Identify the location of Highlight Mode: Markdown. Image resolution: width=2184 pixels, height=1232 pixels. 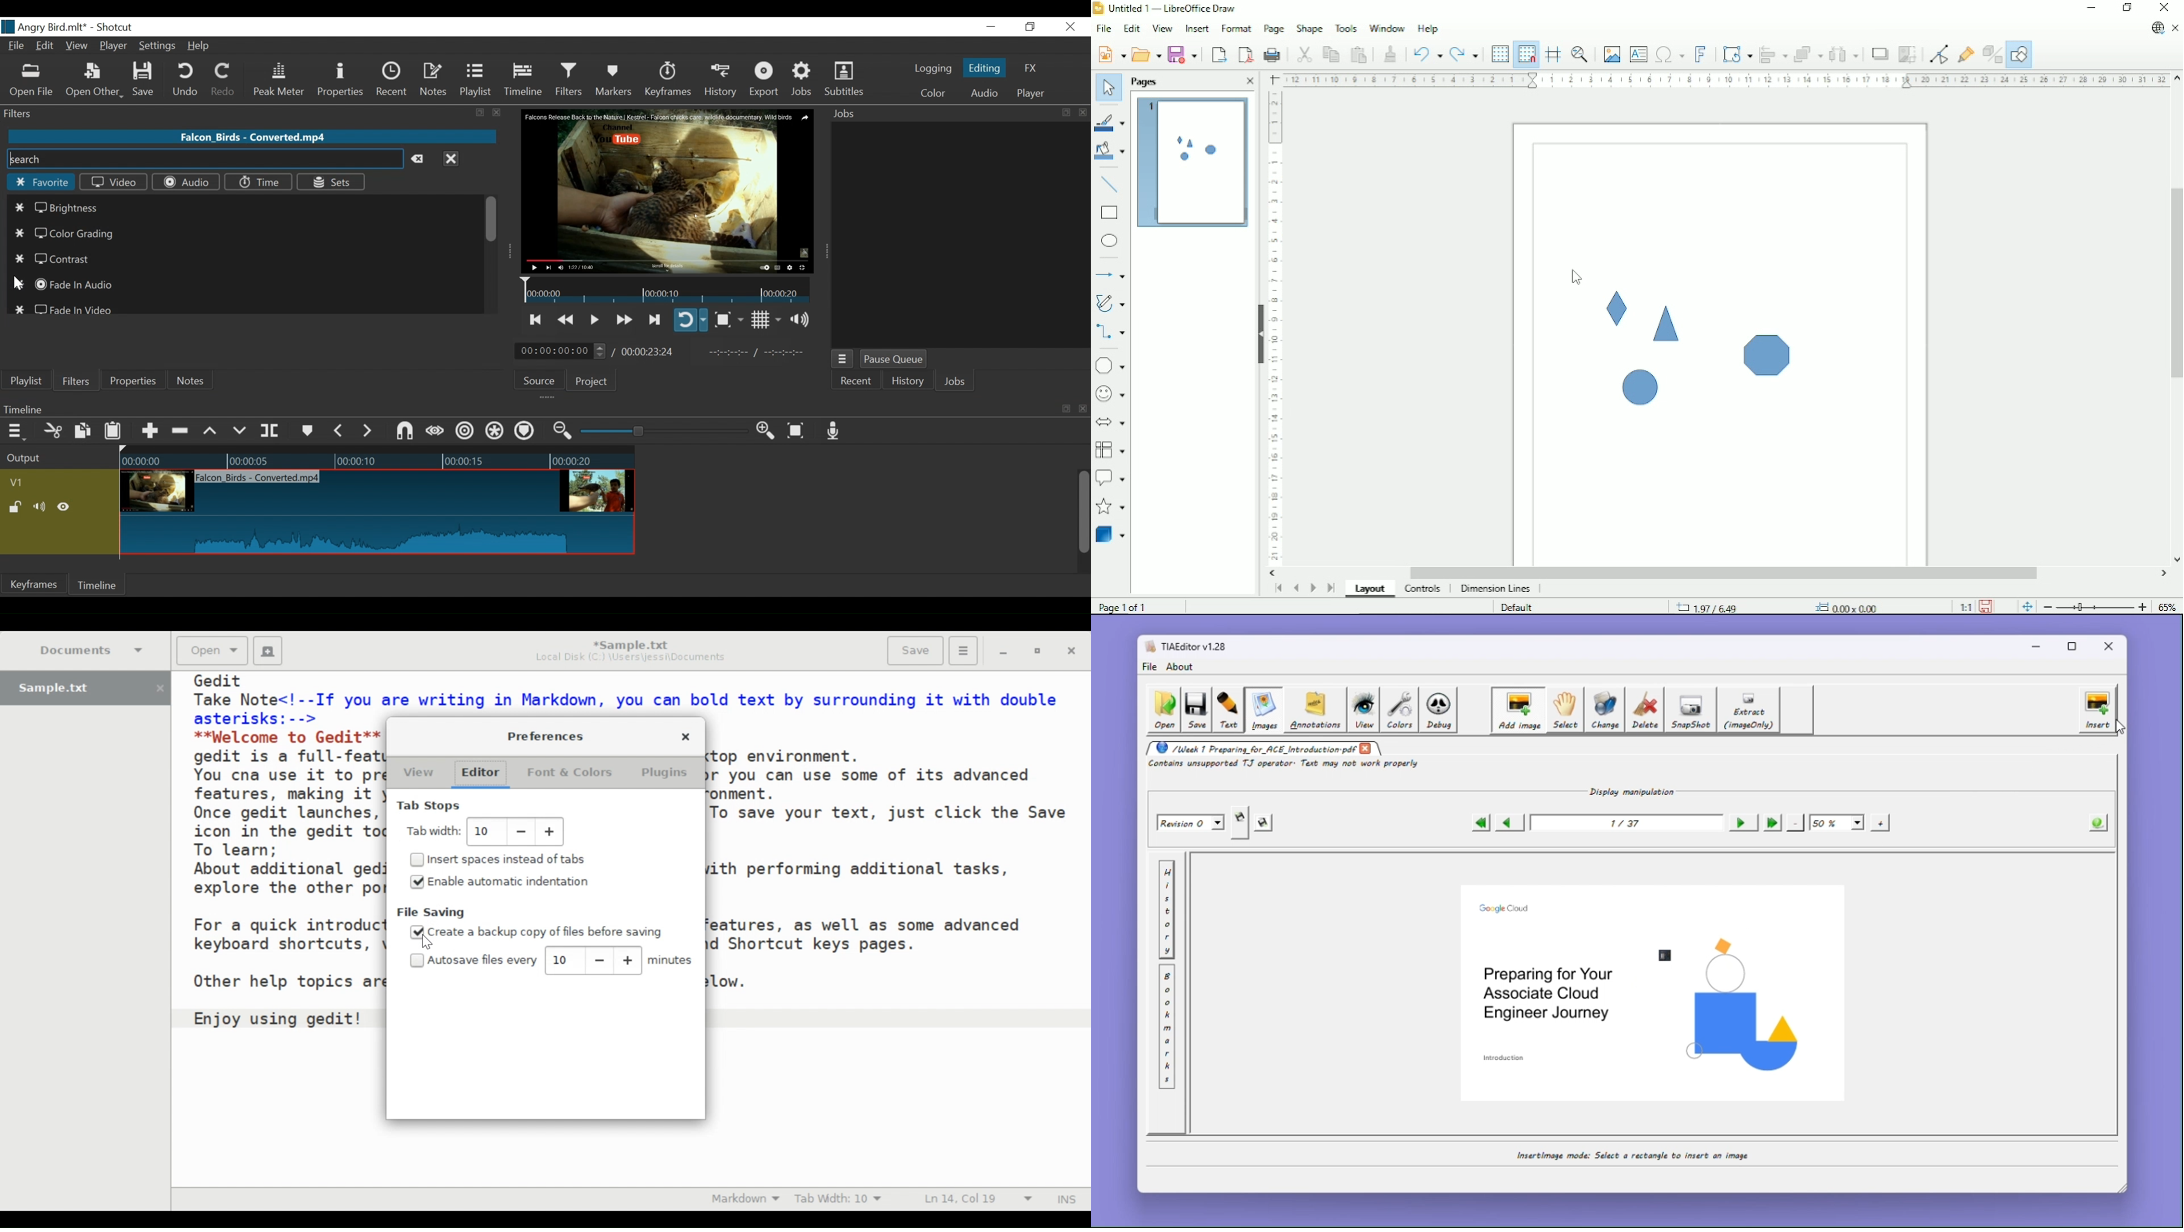
(746, 1199).